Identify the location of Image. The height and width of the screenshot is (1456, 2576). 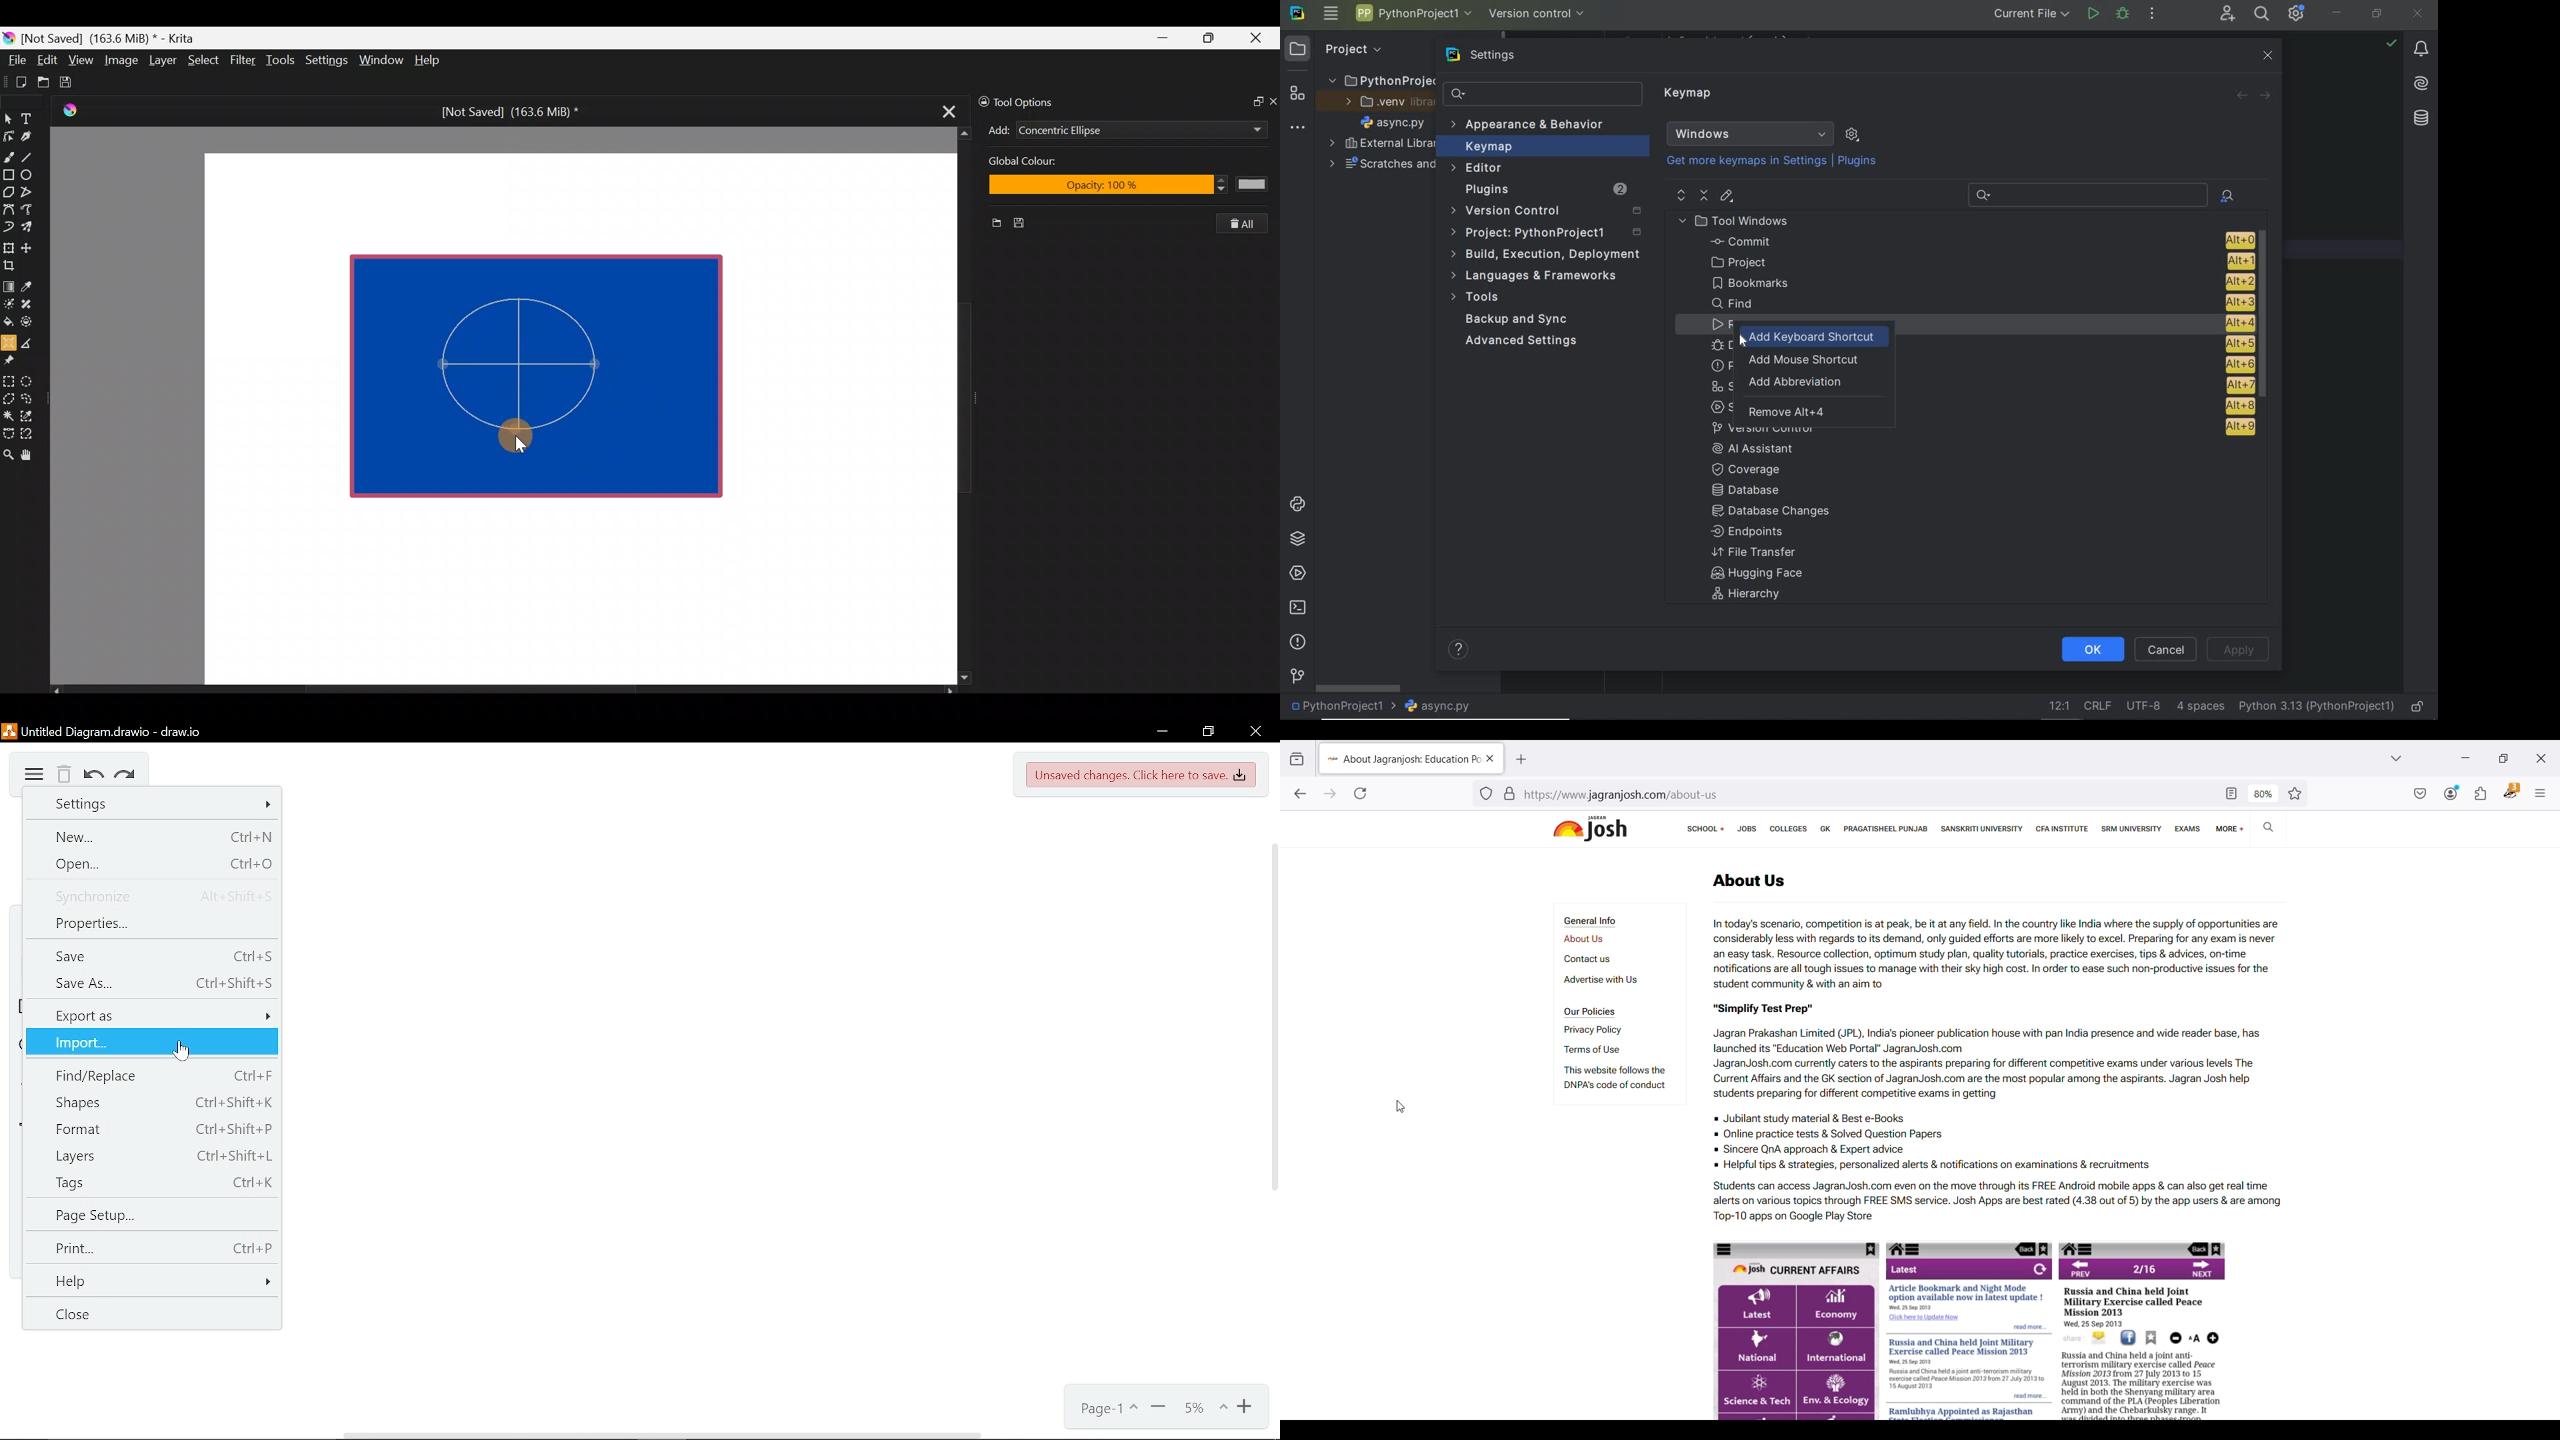
(121, 60).